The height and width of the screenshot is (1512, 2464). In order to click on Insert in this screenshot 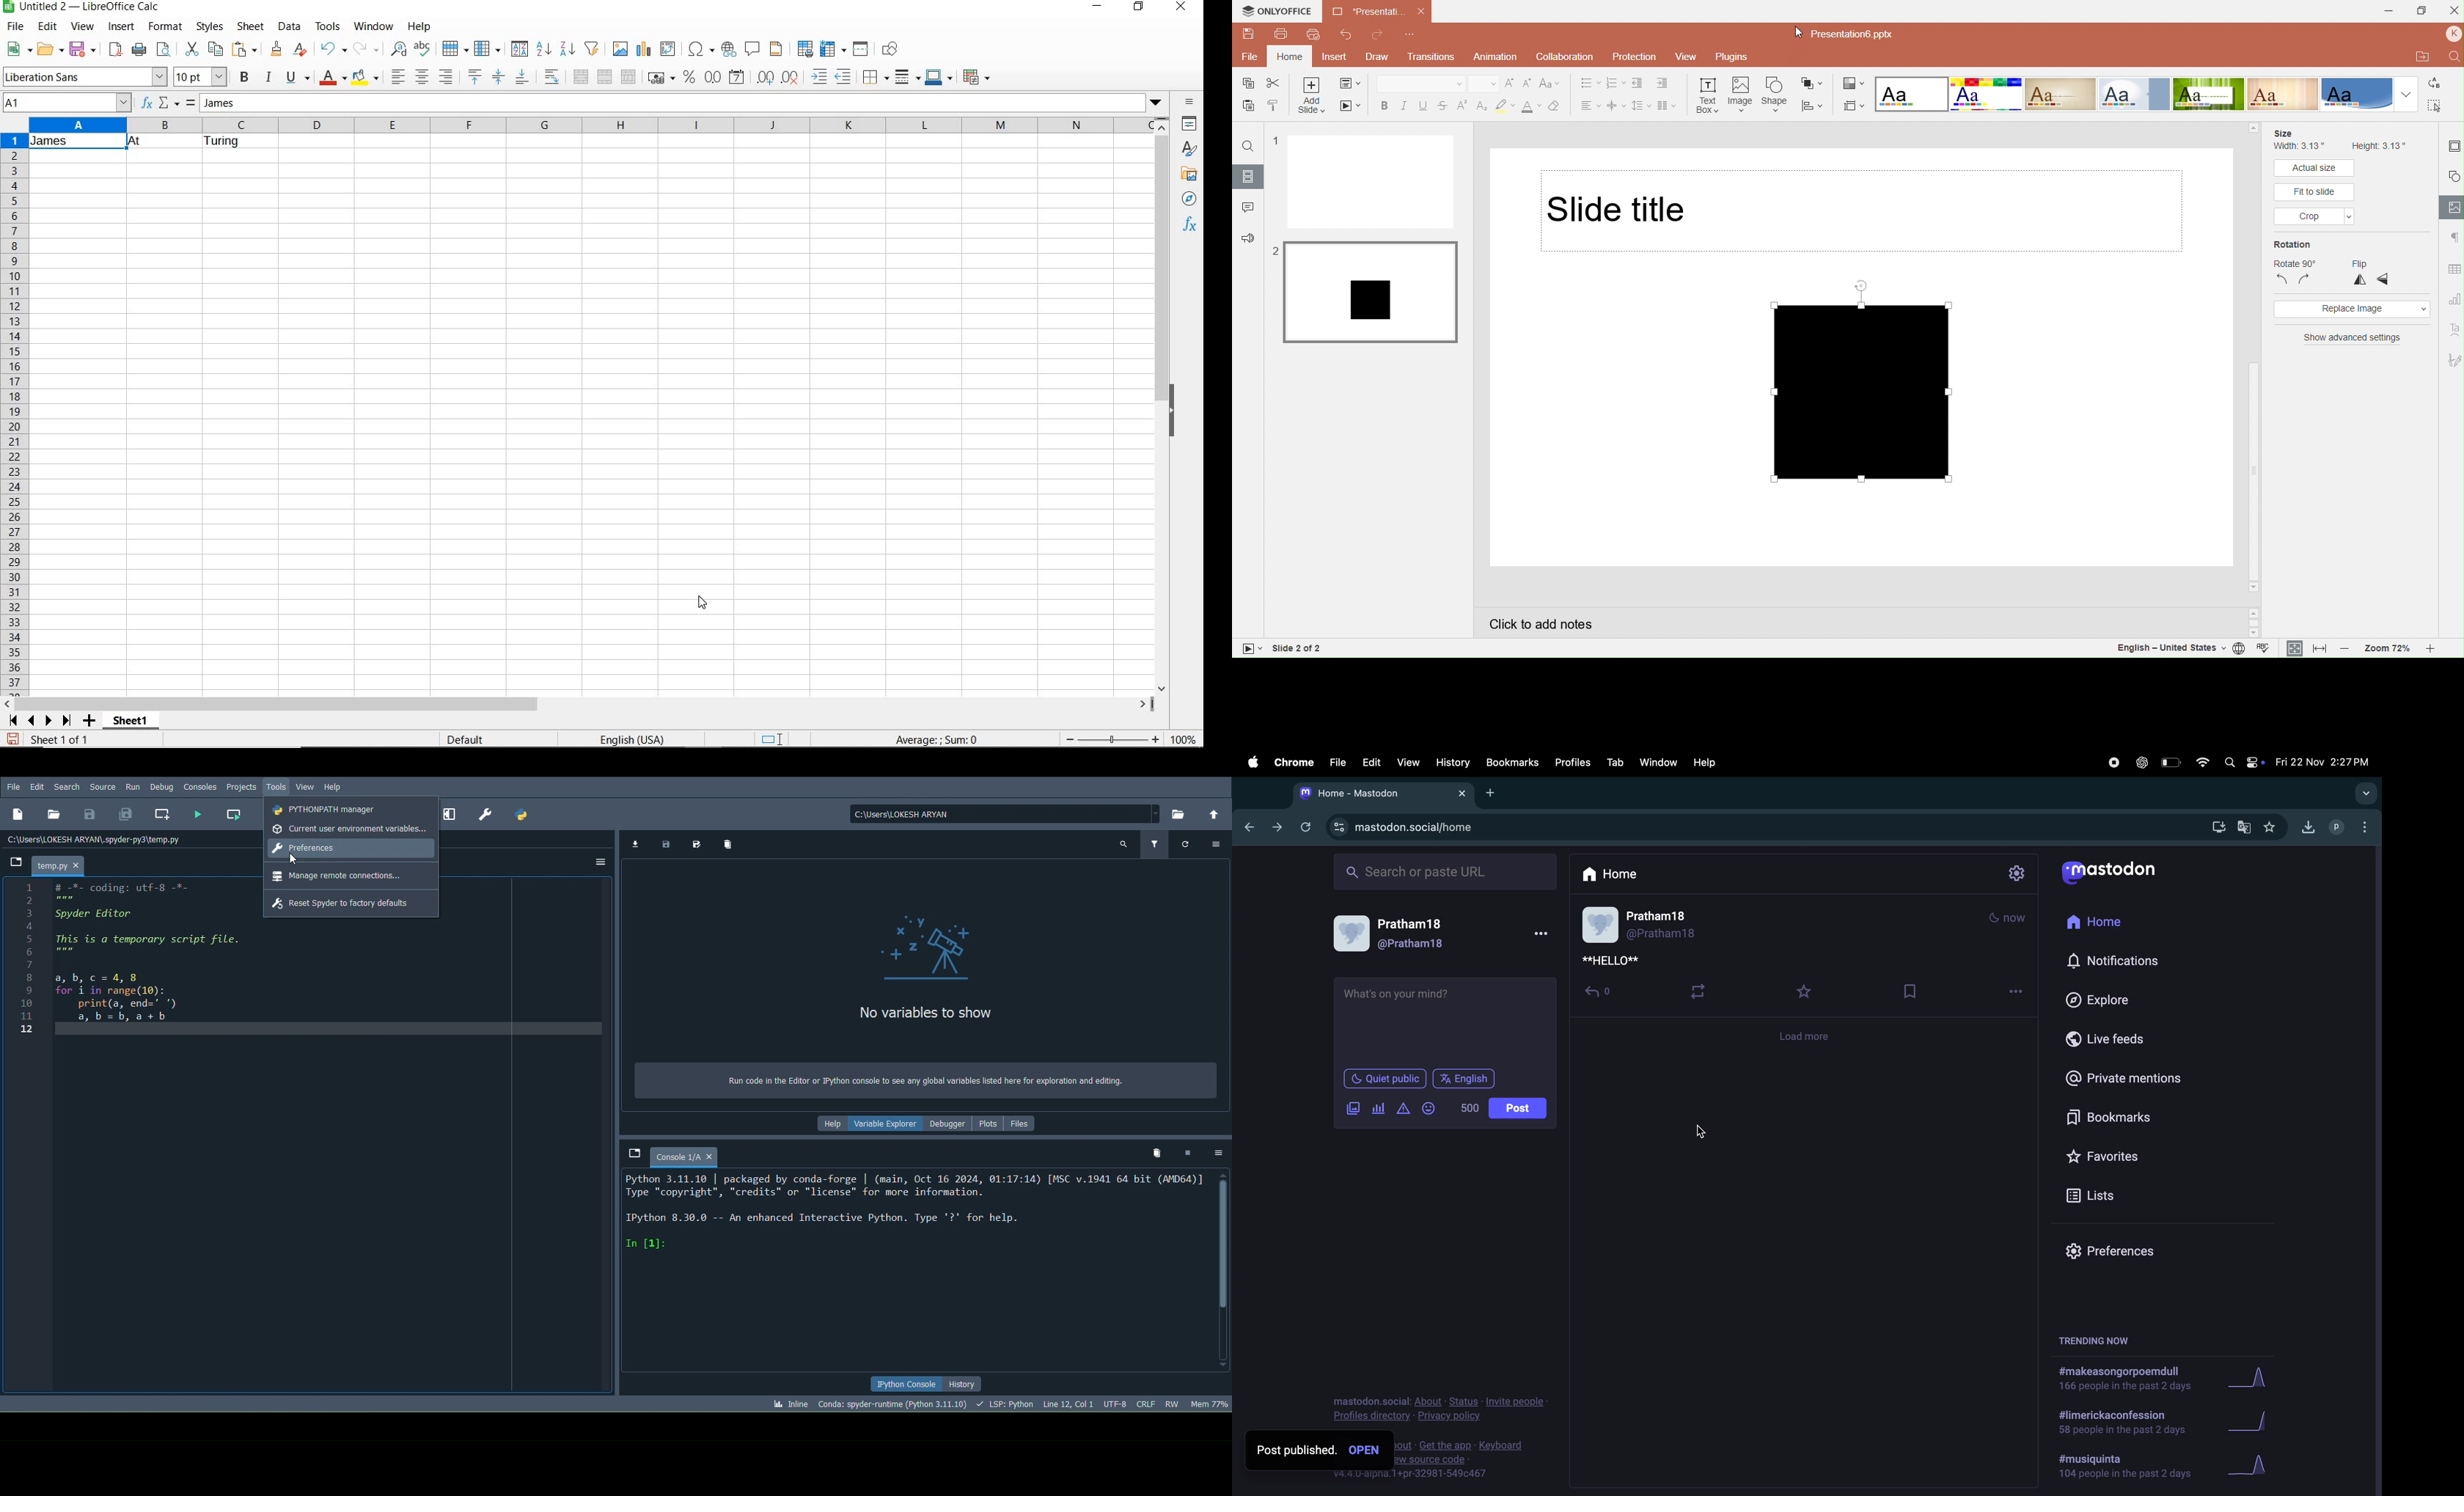, I will do `click(1332, 57)`.